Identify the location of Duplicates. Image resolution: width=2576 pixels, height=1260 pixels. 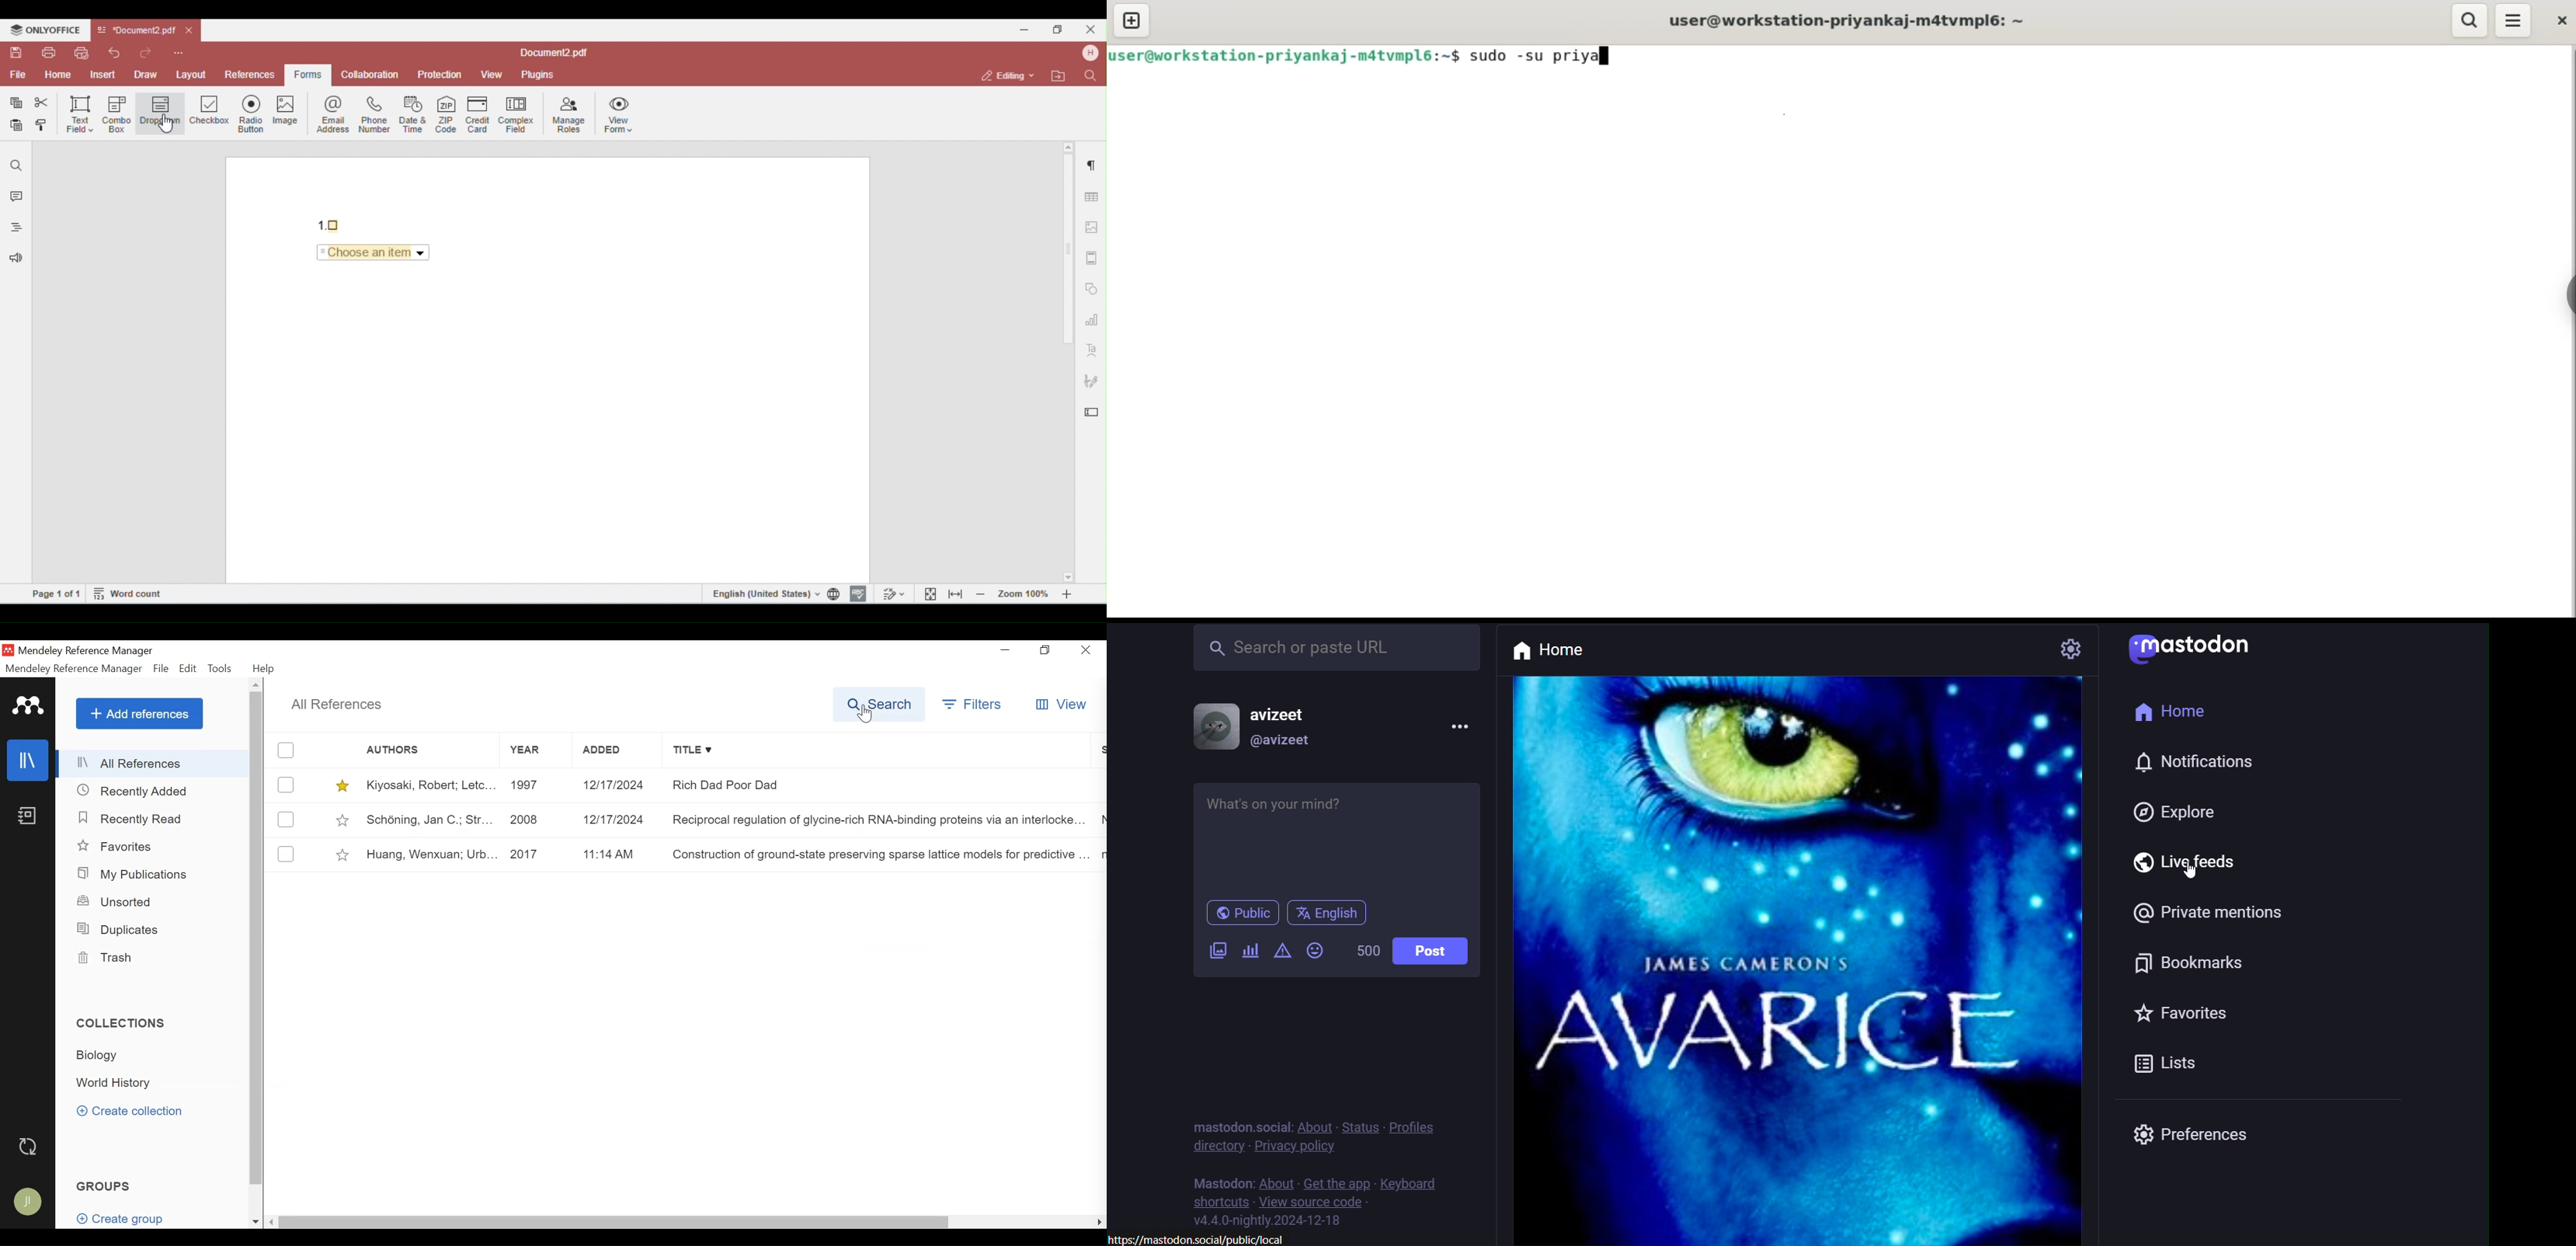
(121, 928).